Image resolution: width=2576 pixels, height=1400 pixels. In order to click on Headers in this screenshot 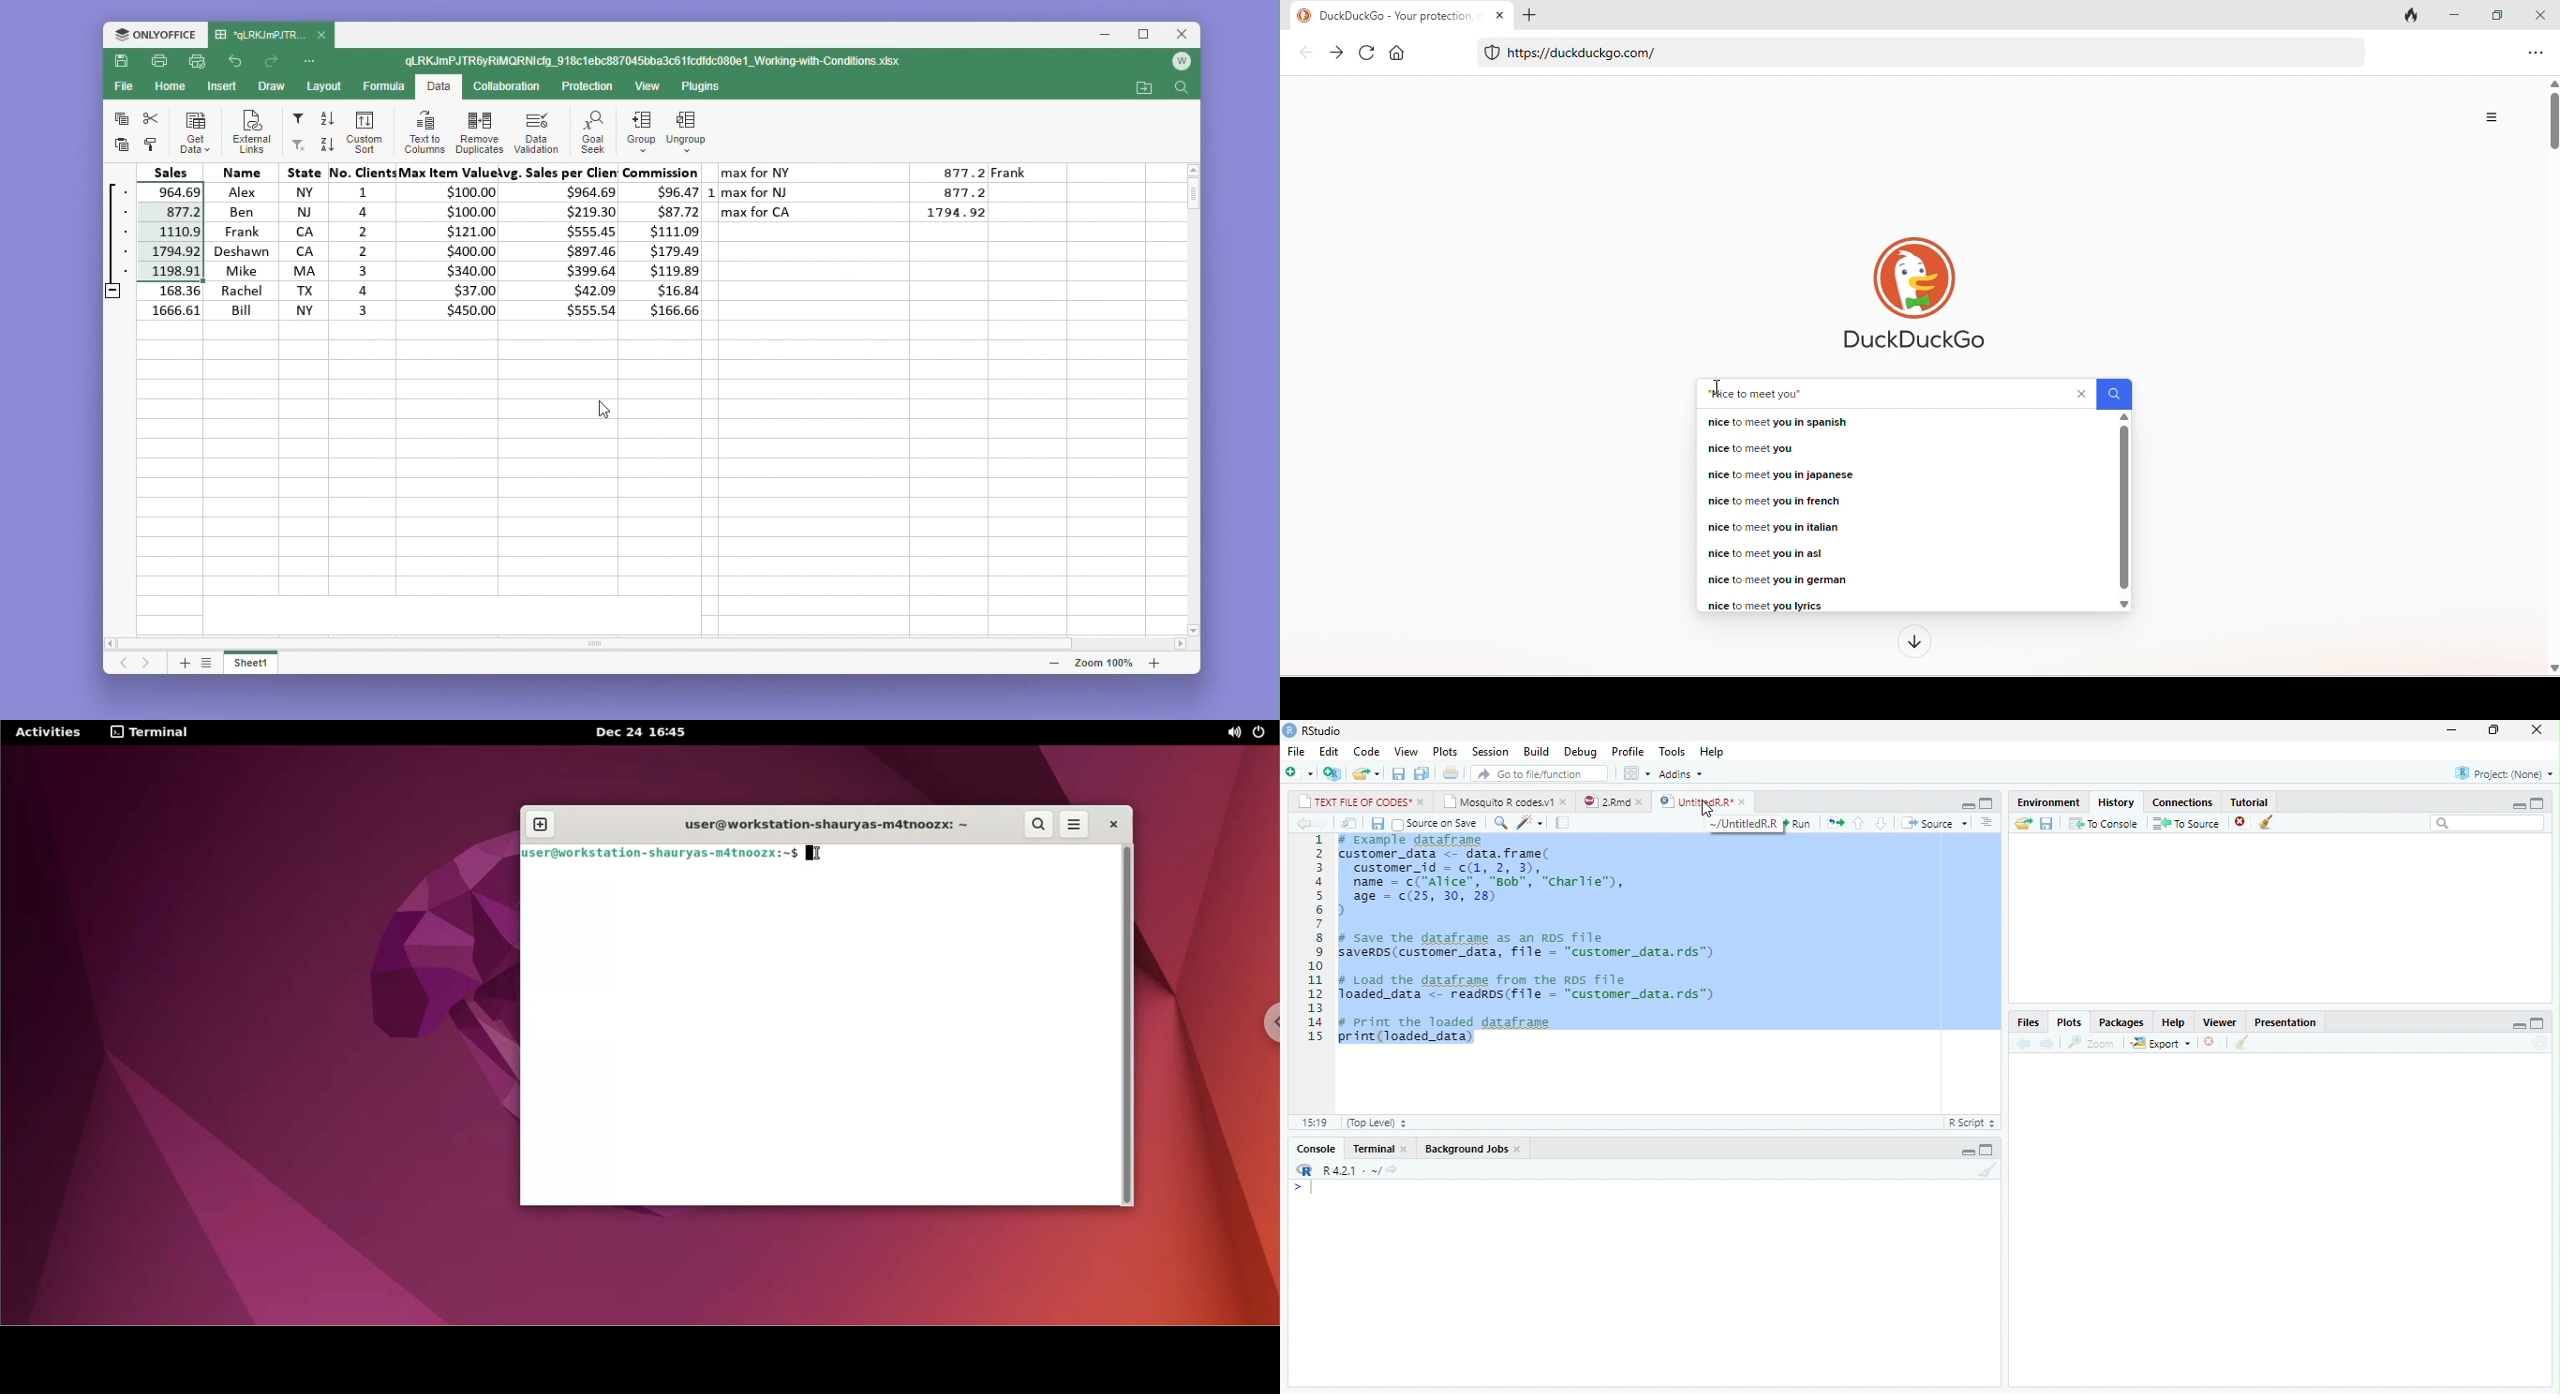, I will do `click(404, 172)`.